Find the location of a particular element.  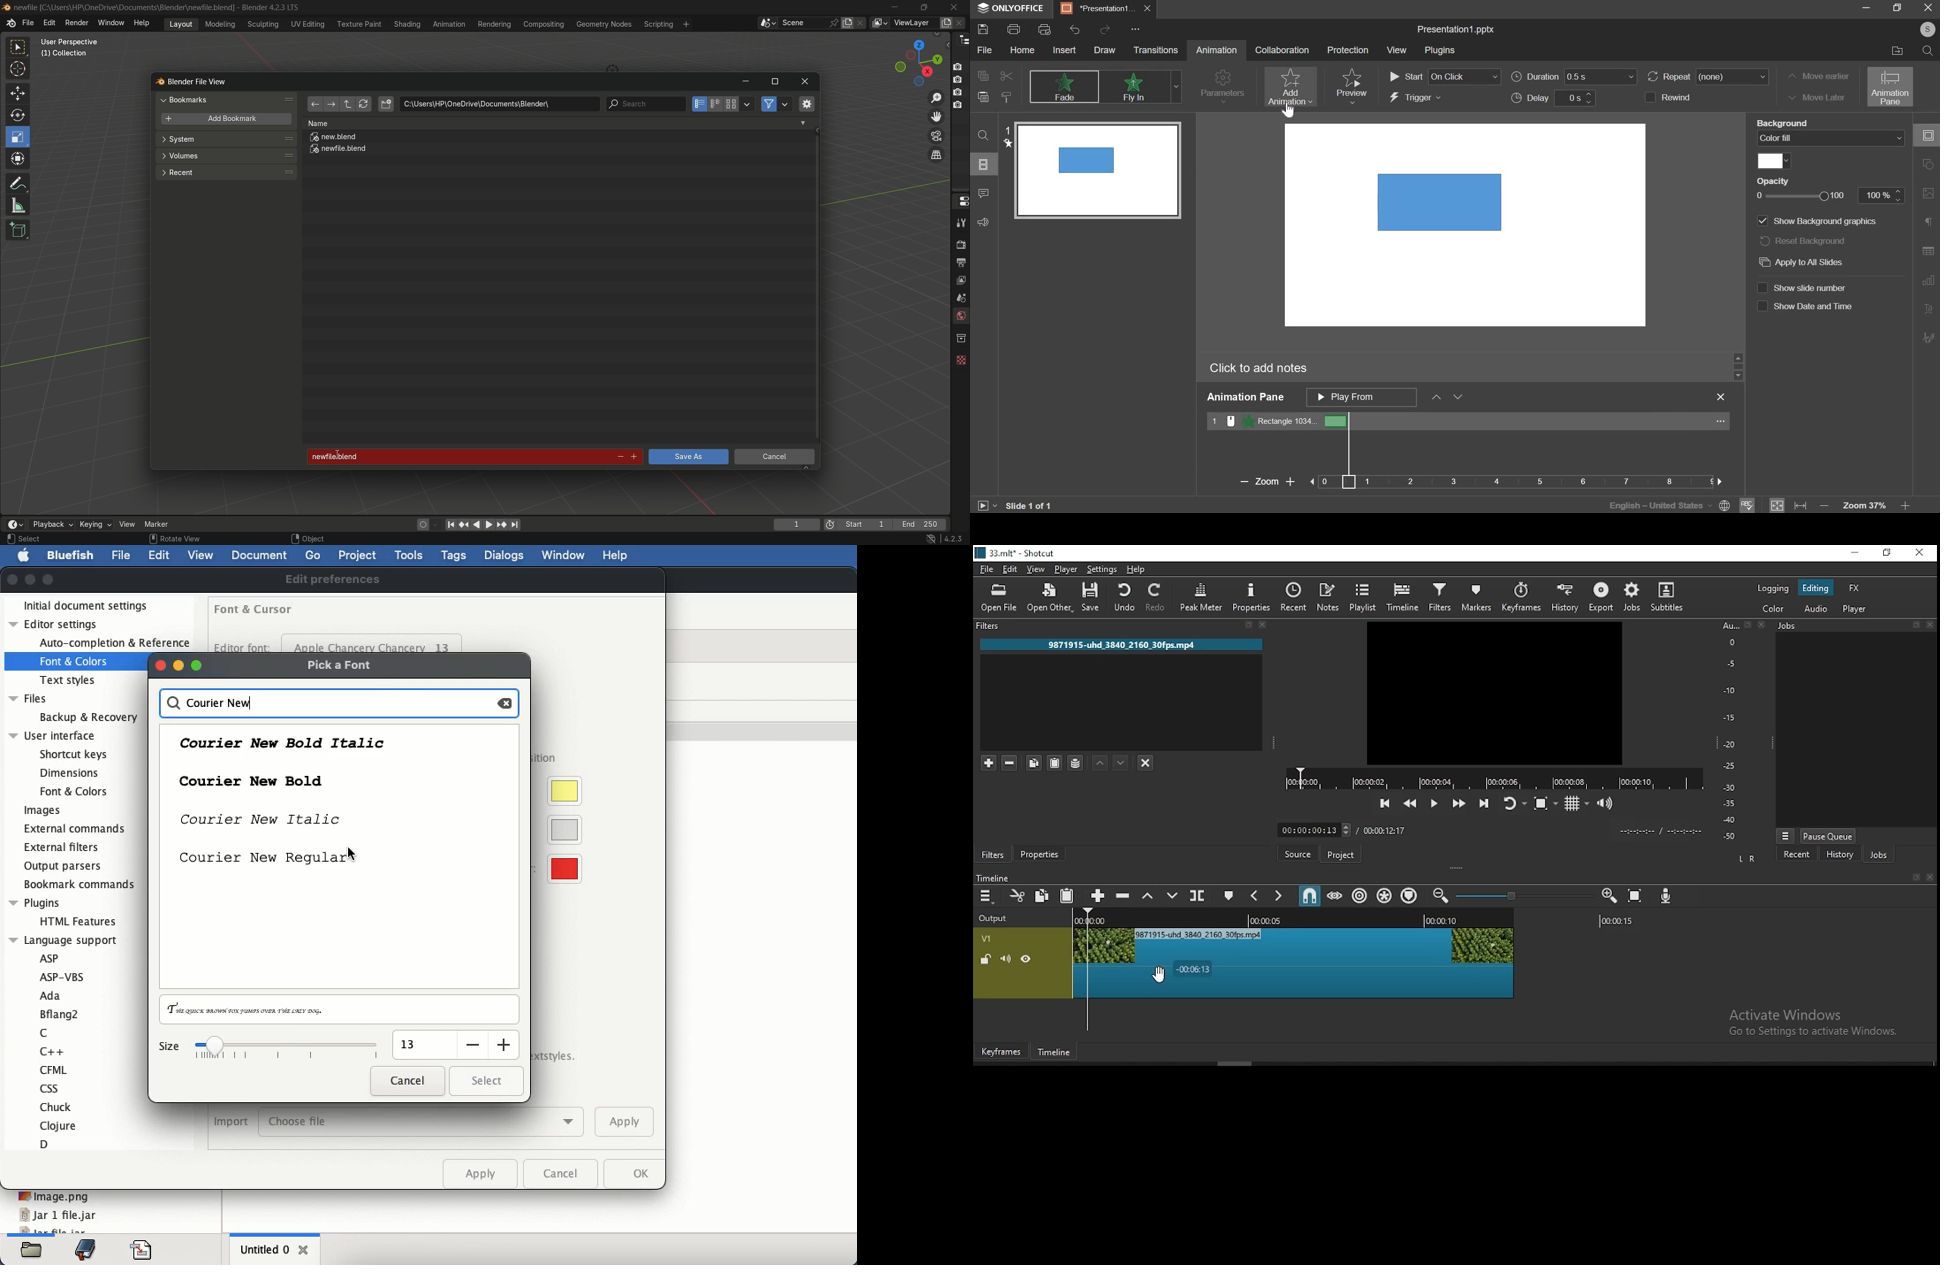

Keyframe is located at coordinates (1003, 1053).